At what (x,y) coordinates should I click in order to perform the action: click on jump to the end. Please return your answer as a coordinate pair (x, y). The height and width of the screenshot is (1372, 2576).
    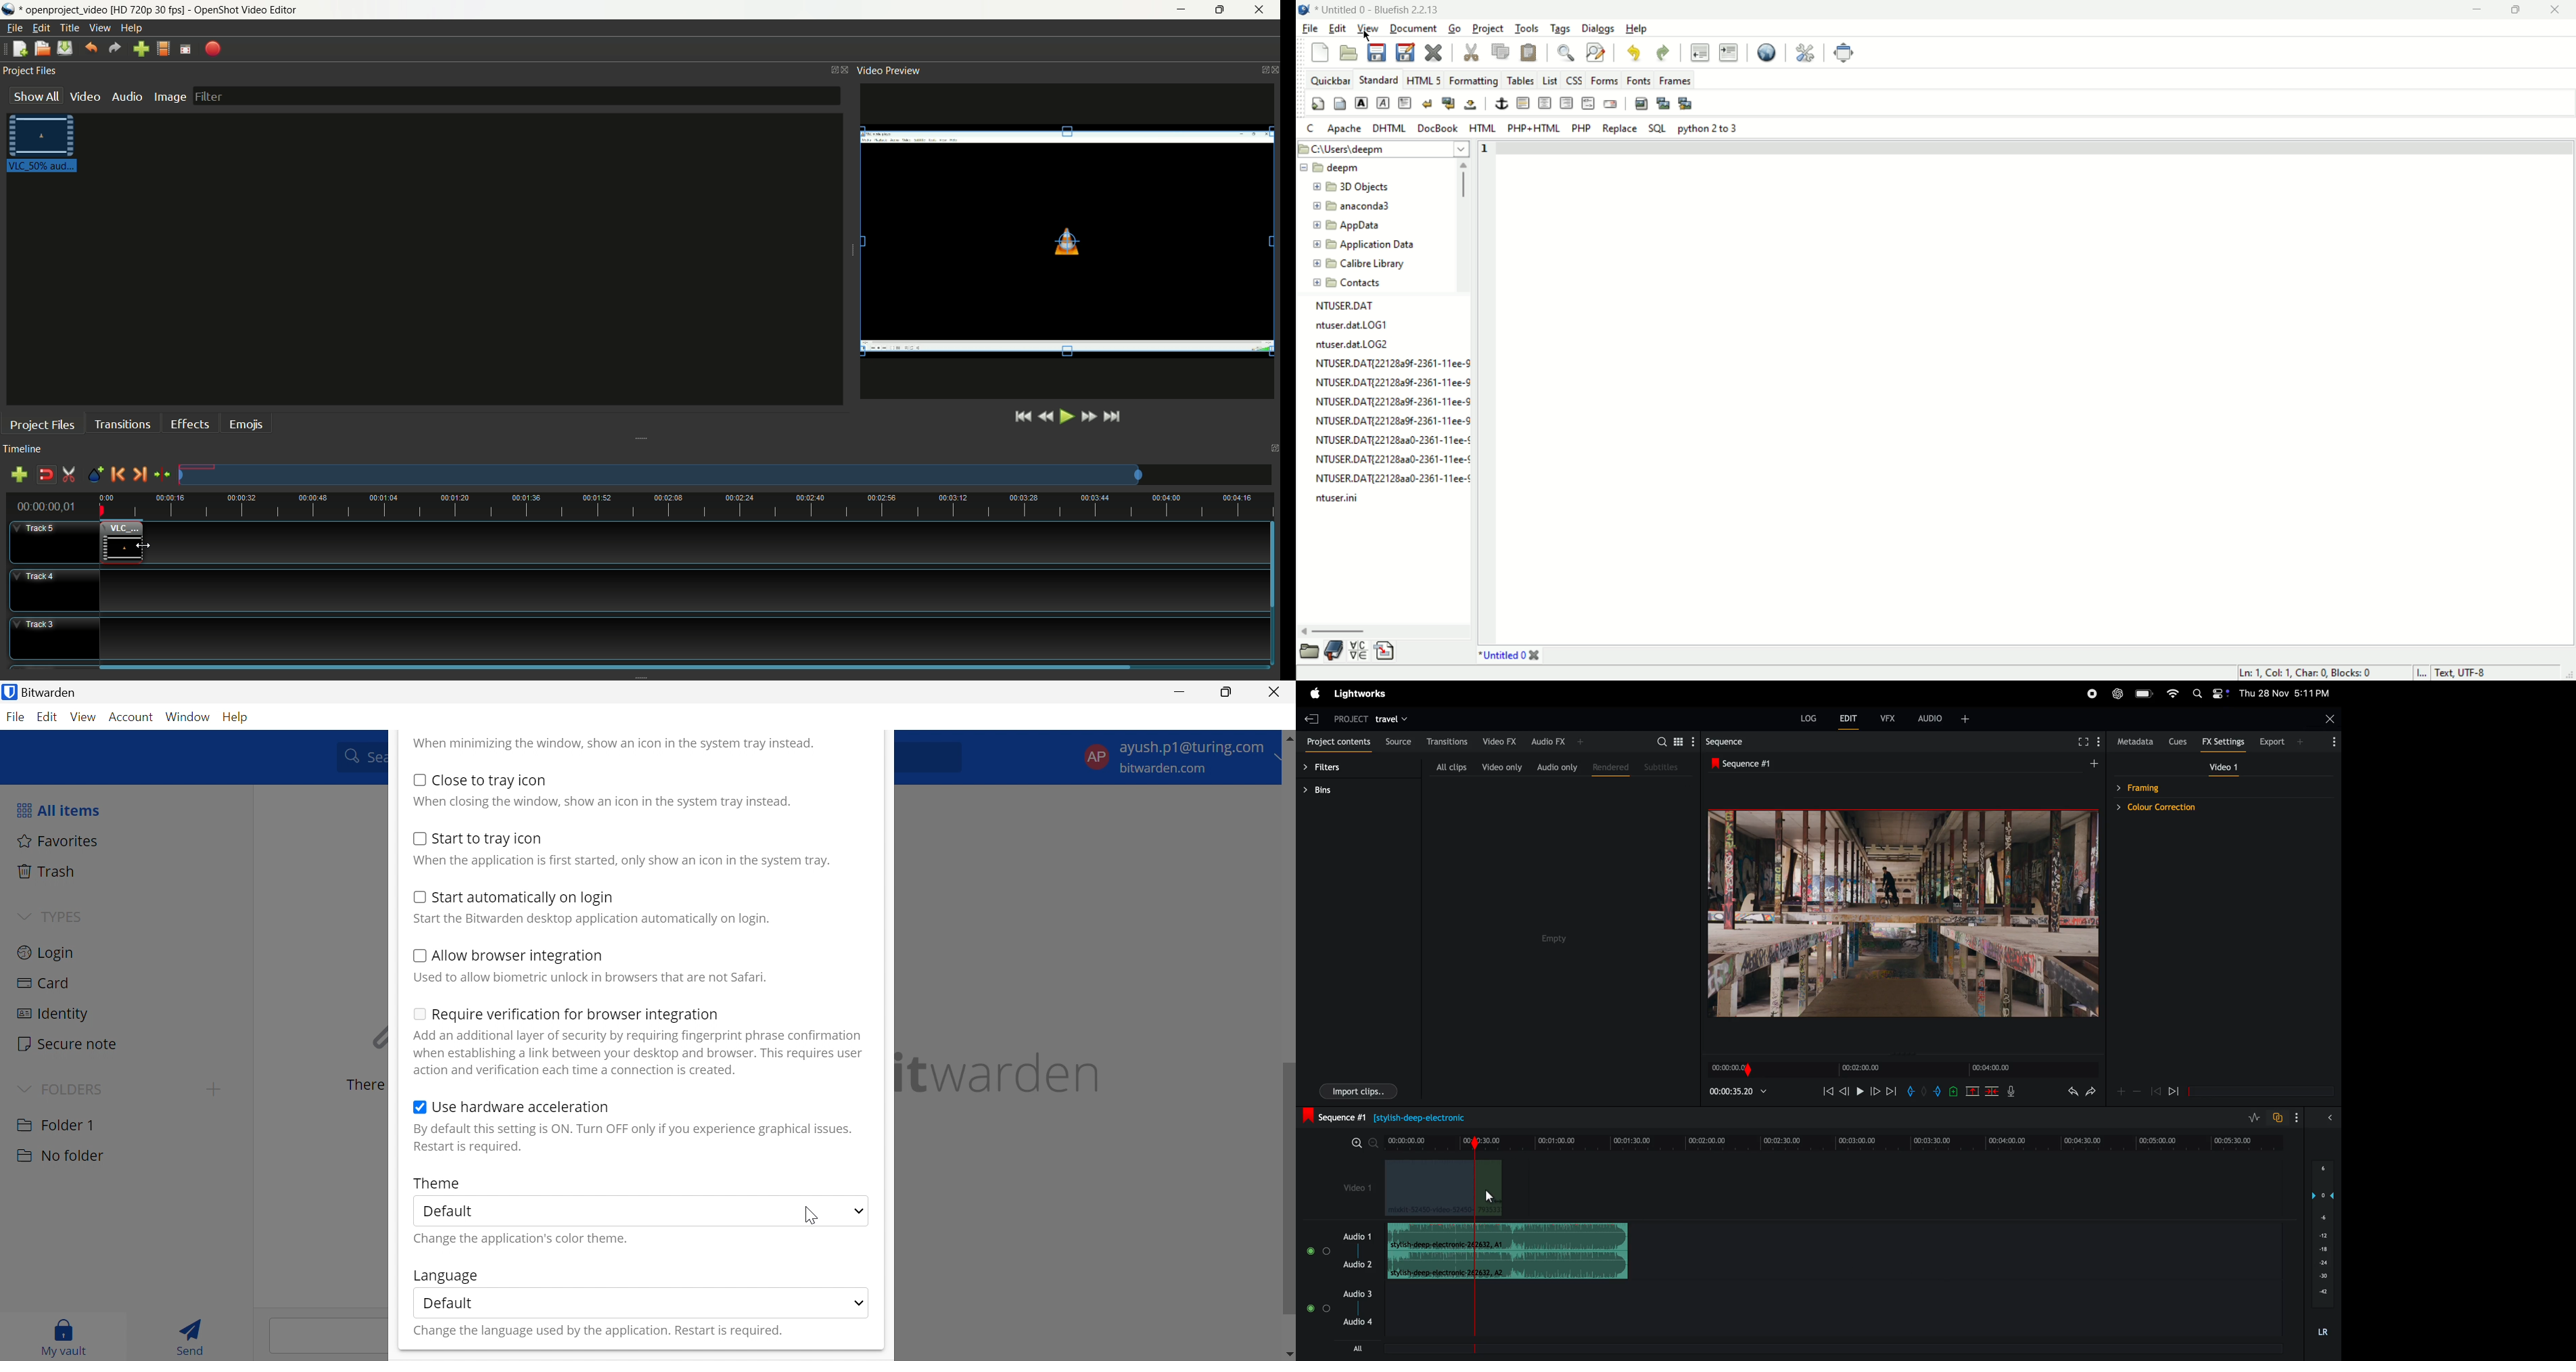
    Looking at the image, I should click on (1114, 418).